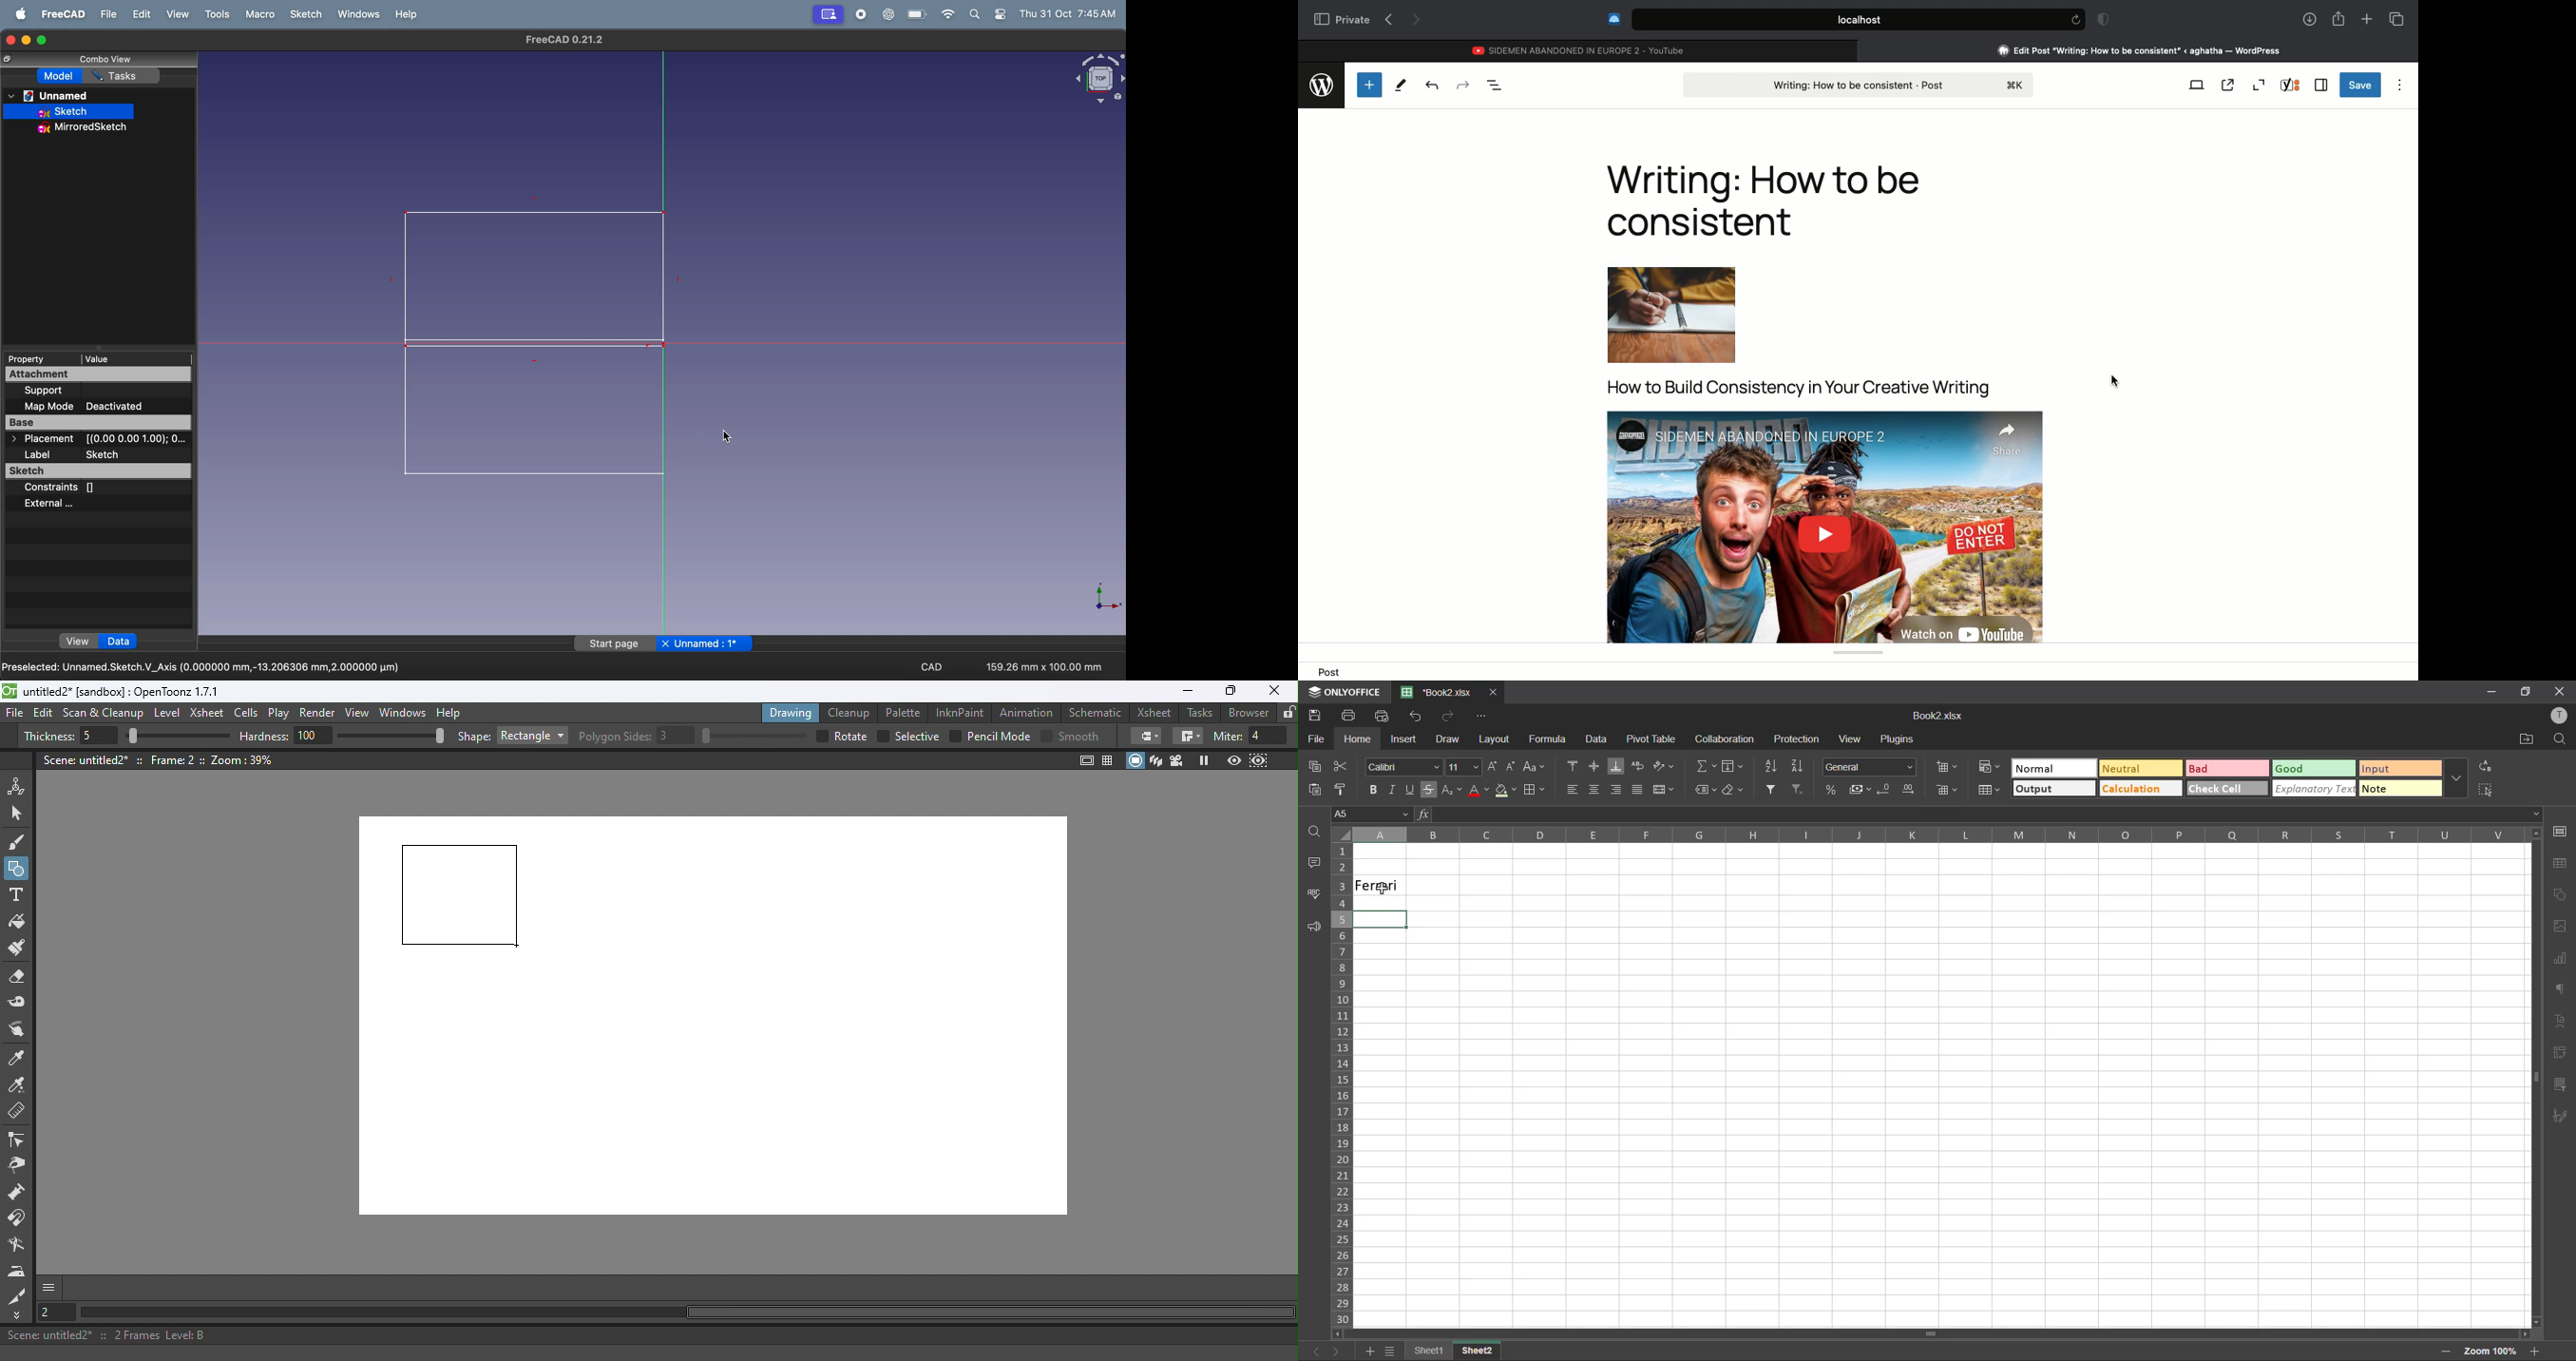 The height and width of the screenshot is (1372, 2576). I want to click on Previous page, so click(1388, 20).